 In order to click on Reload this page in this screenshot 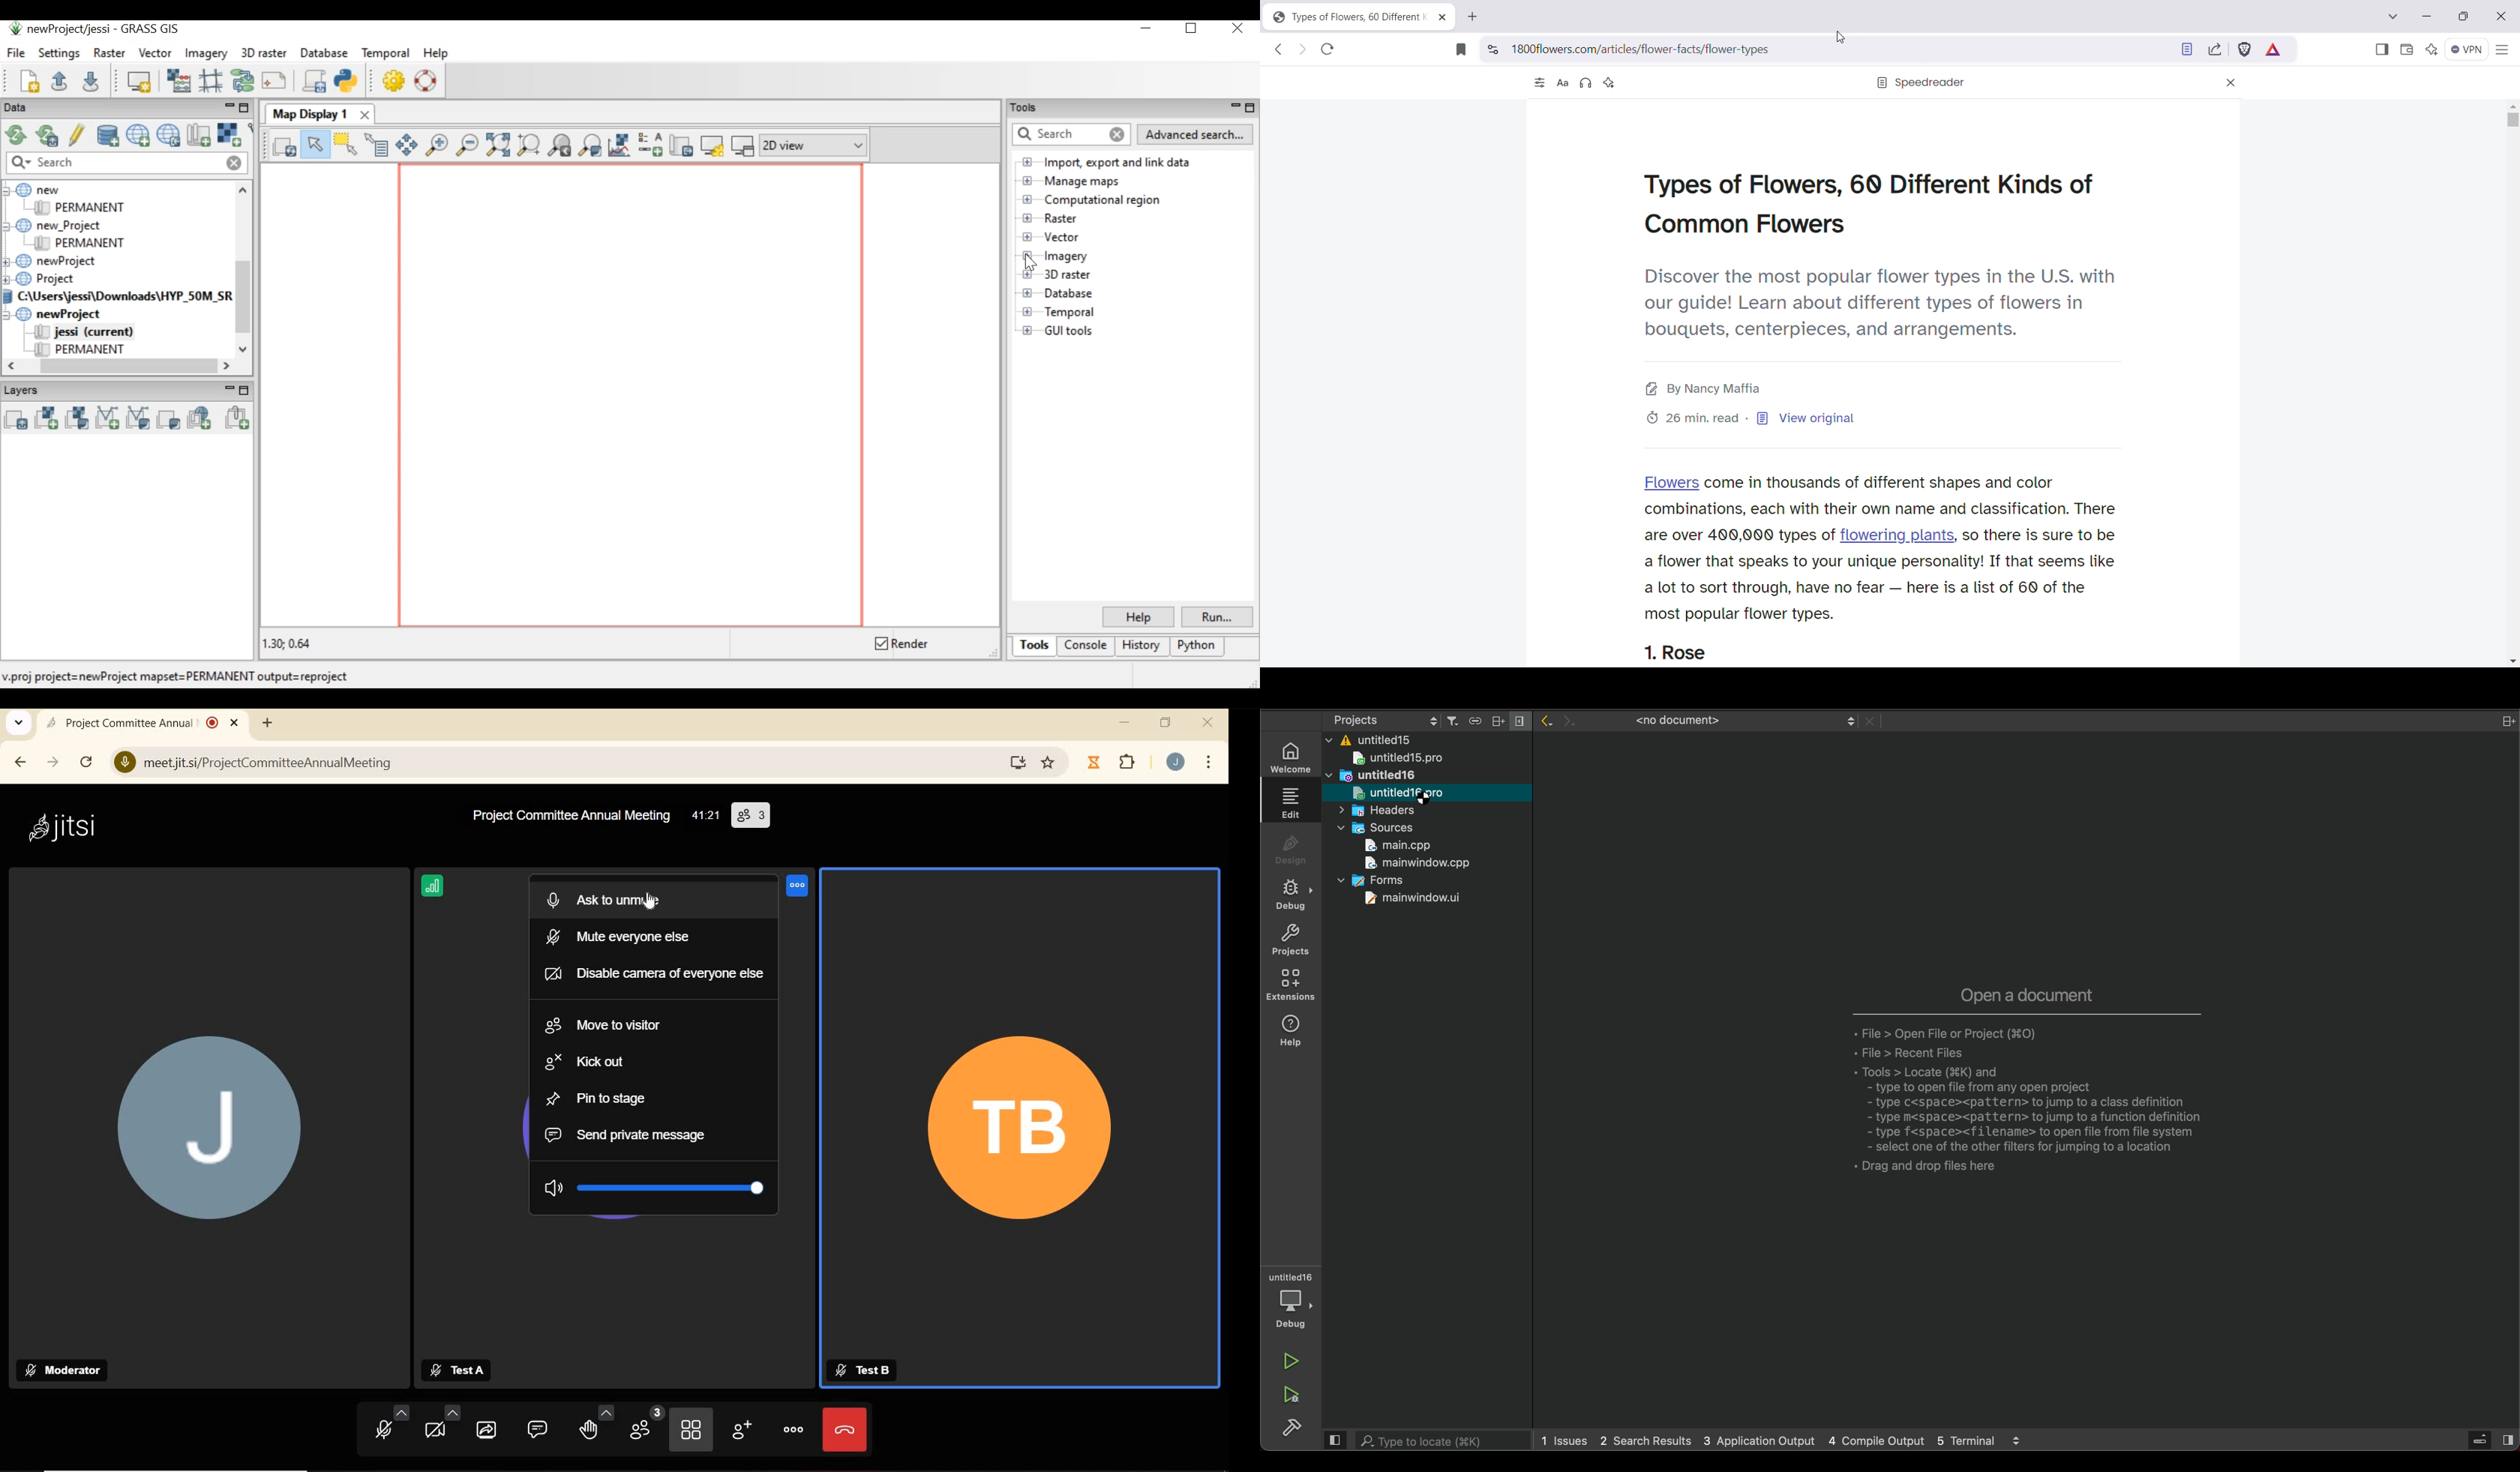, I will do `click(1328, 50)`.